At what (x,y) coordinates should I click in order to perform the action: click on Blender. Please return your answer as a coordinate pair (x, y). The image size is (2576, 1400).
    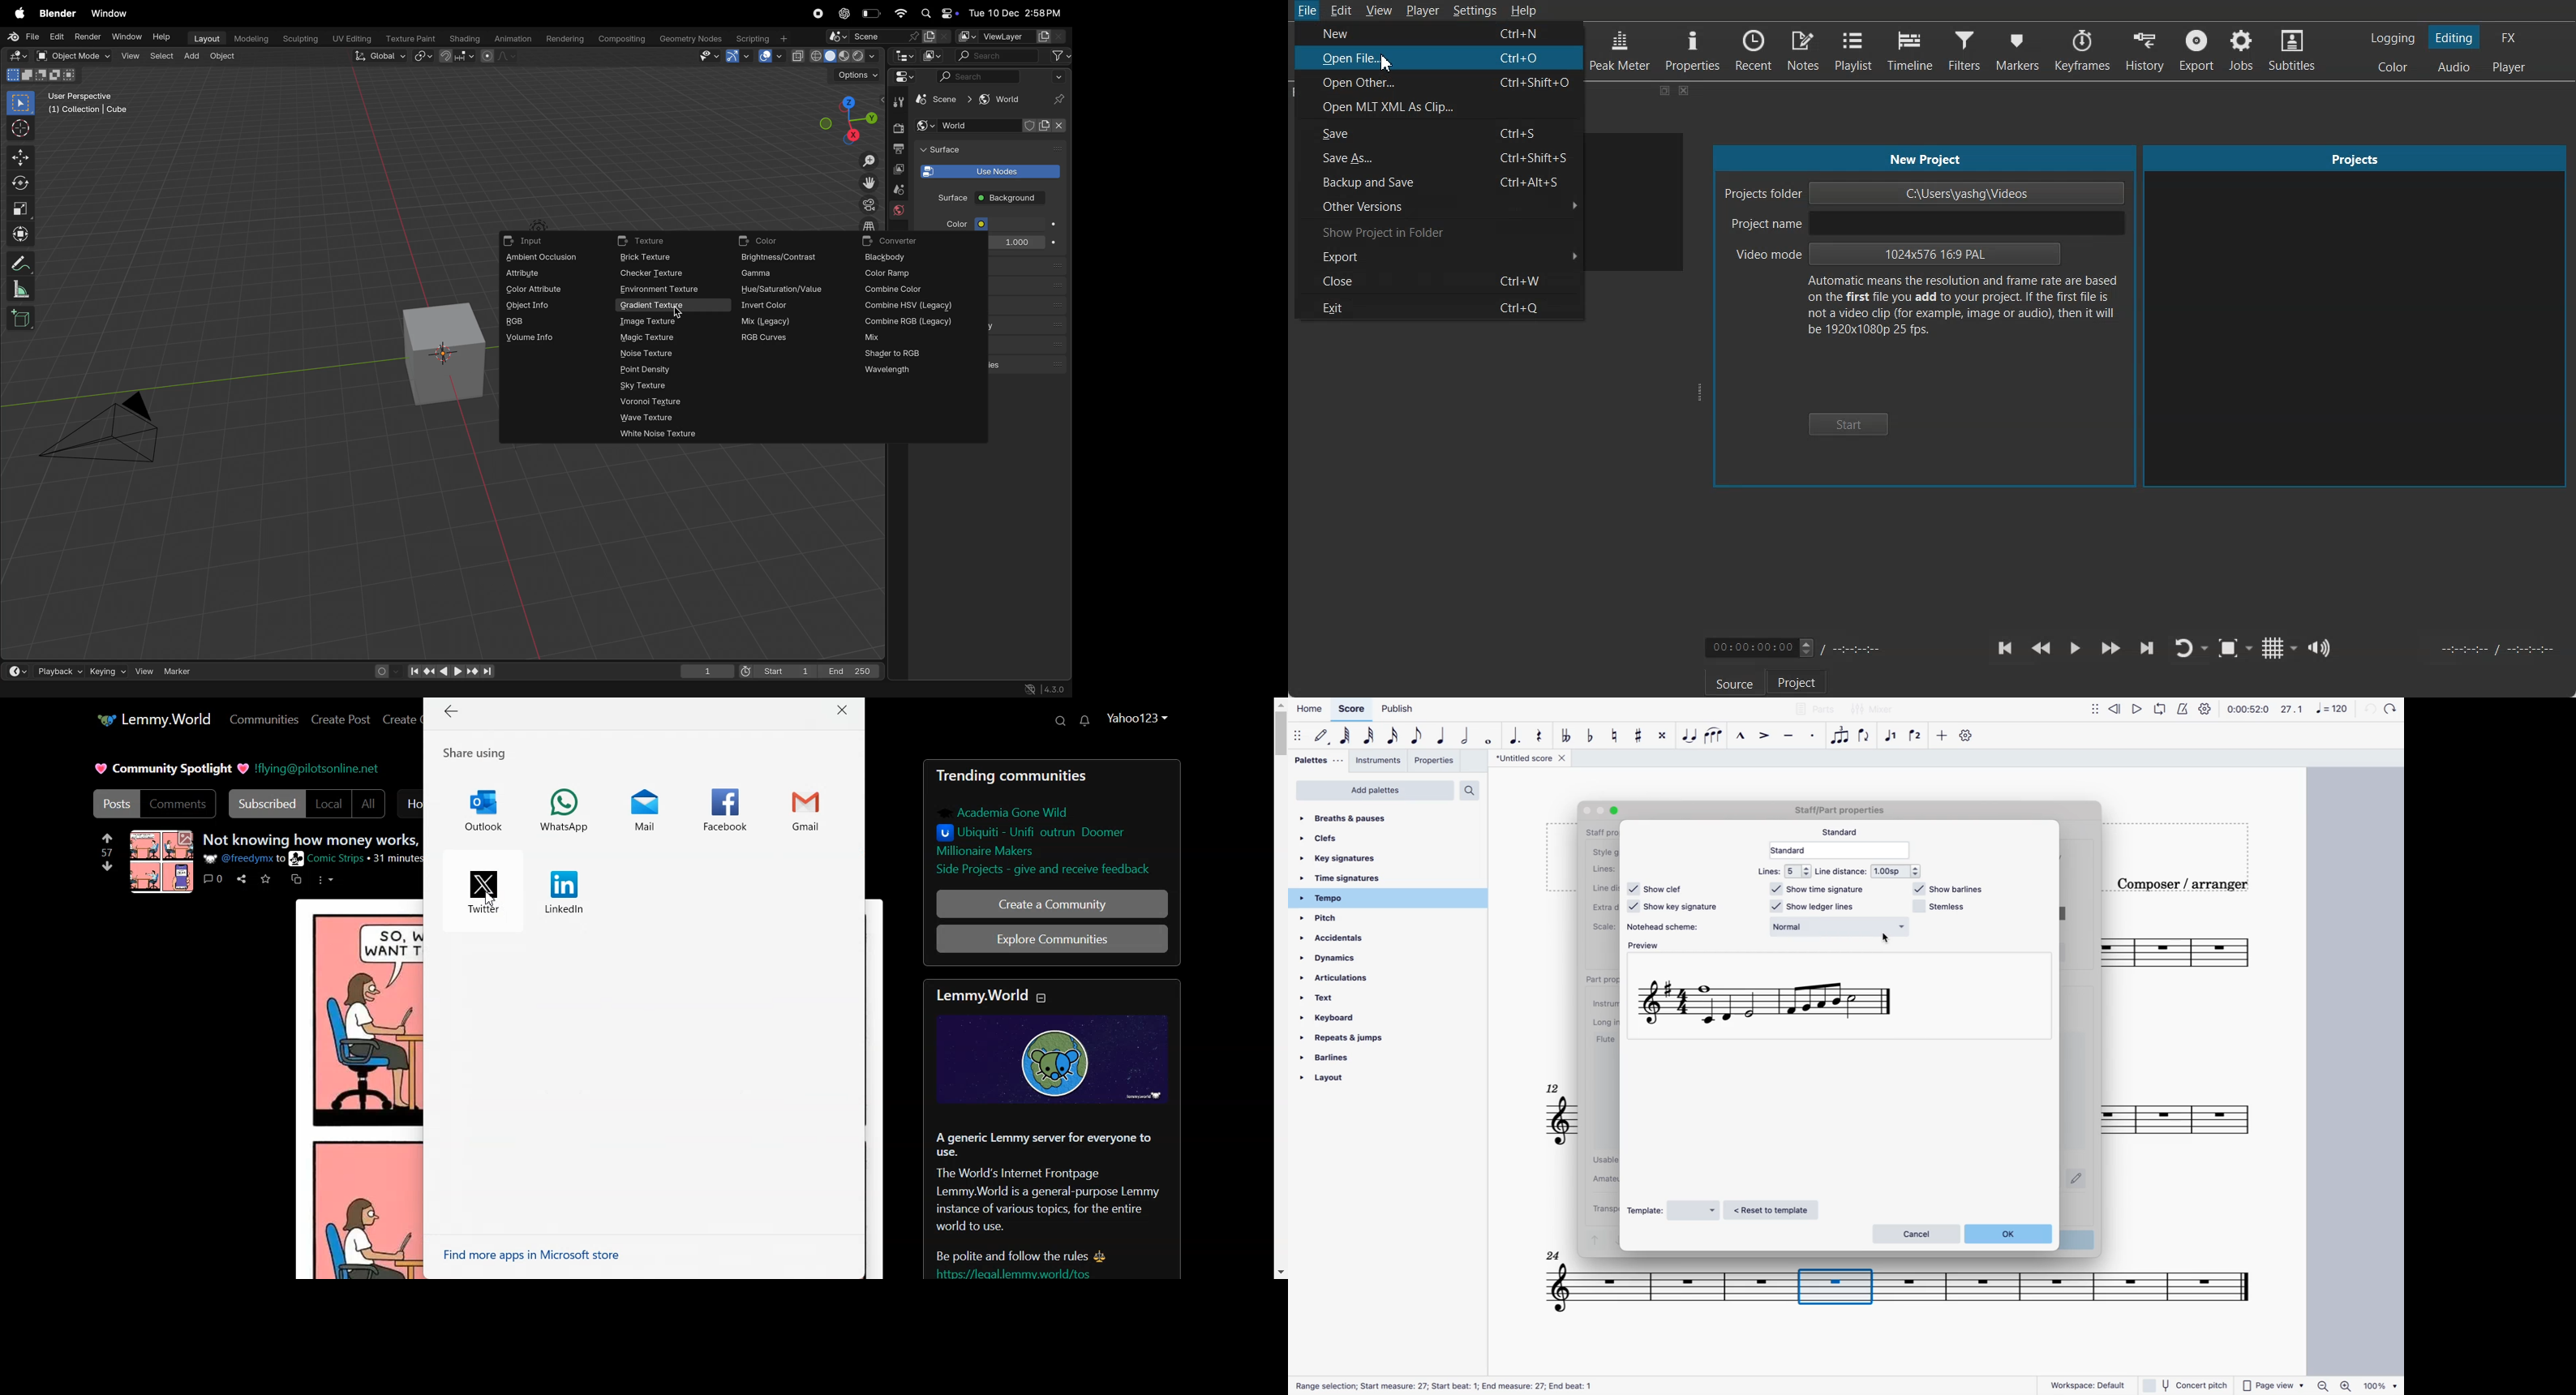
    Looking at the image, I should click on (58, 14).